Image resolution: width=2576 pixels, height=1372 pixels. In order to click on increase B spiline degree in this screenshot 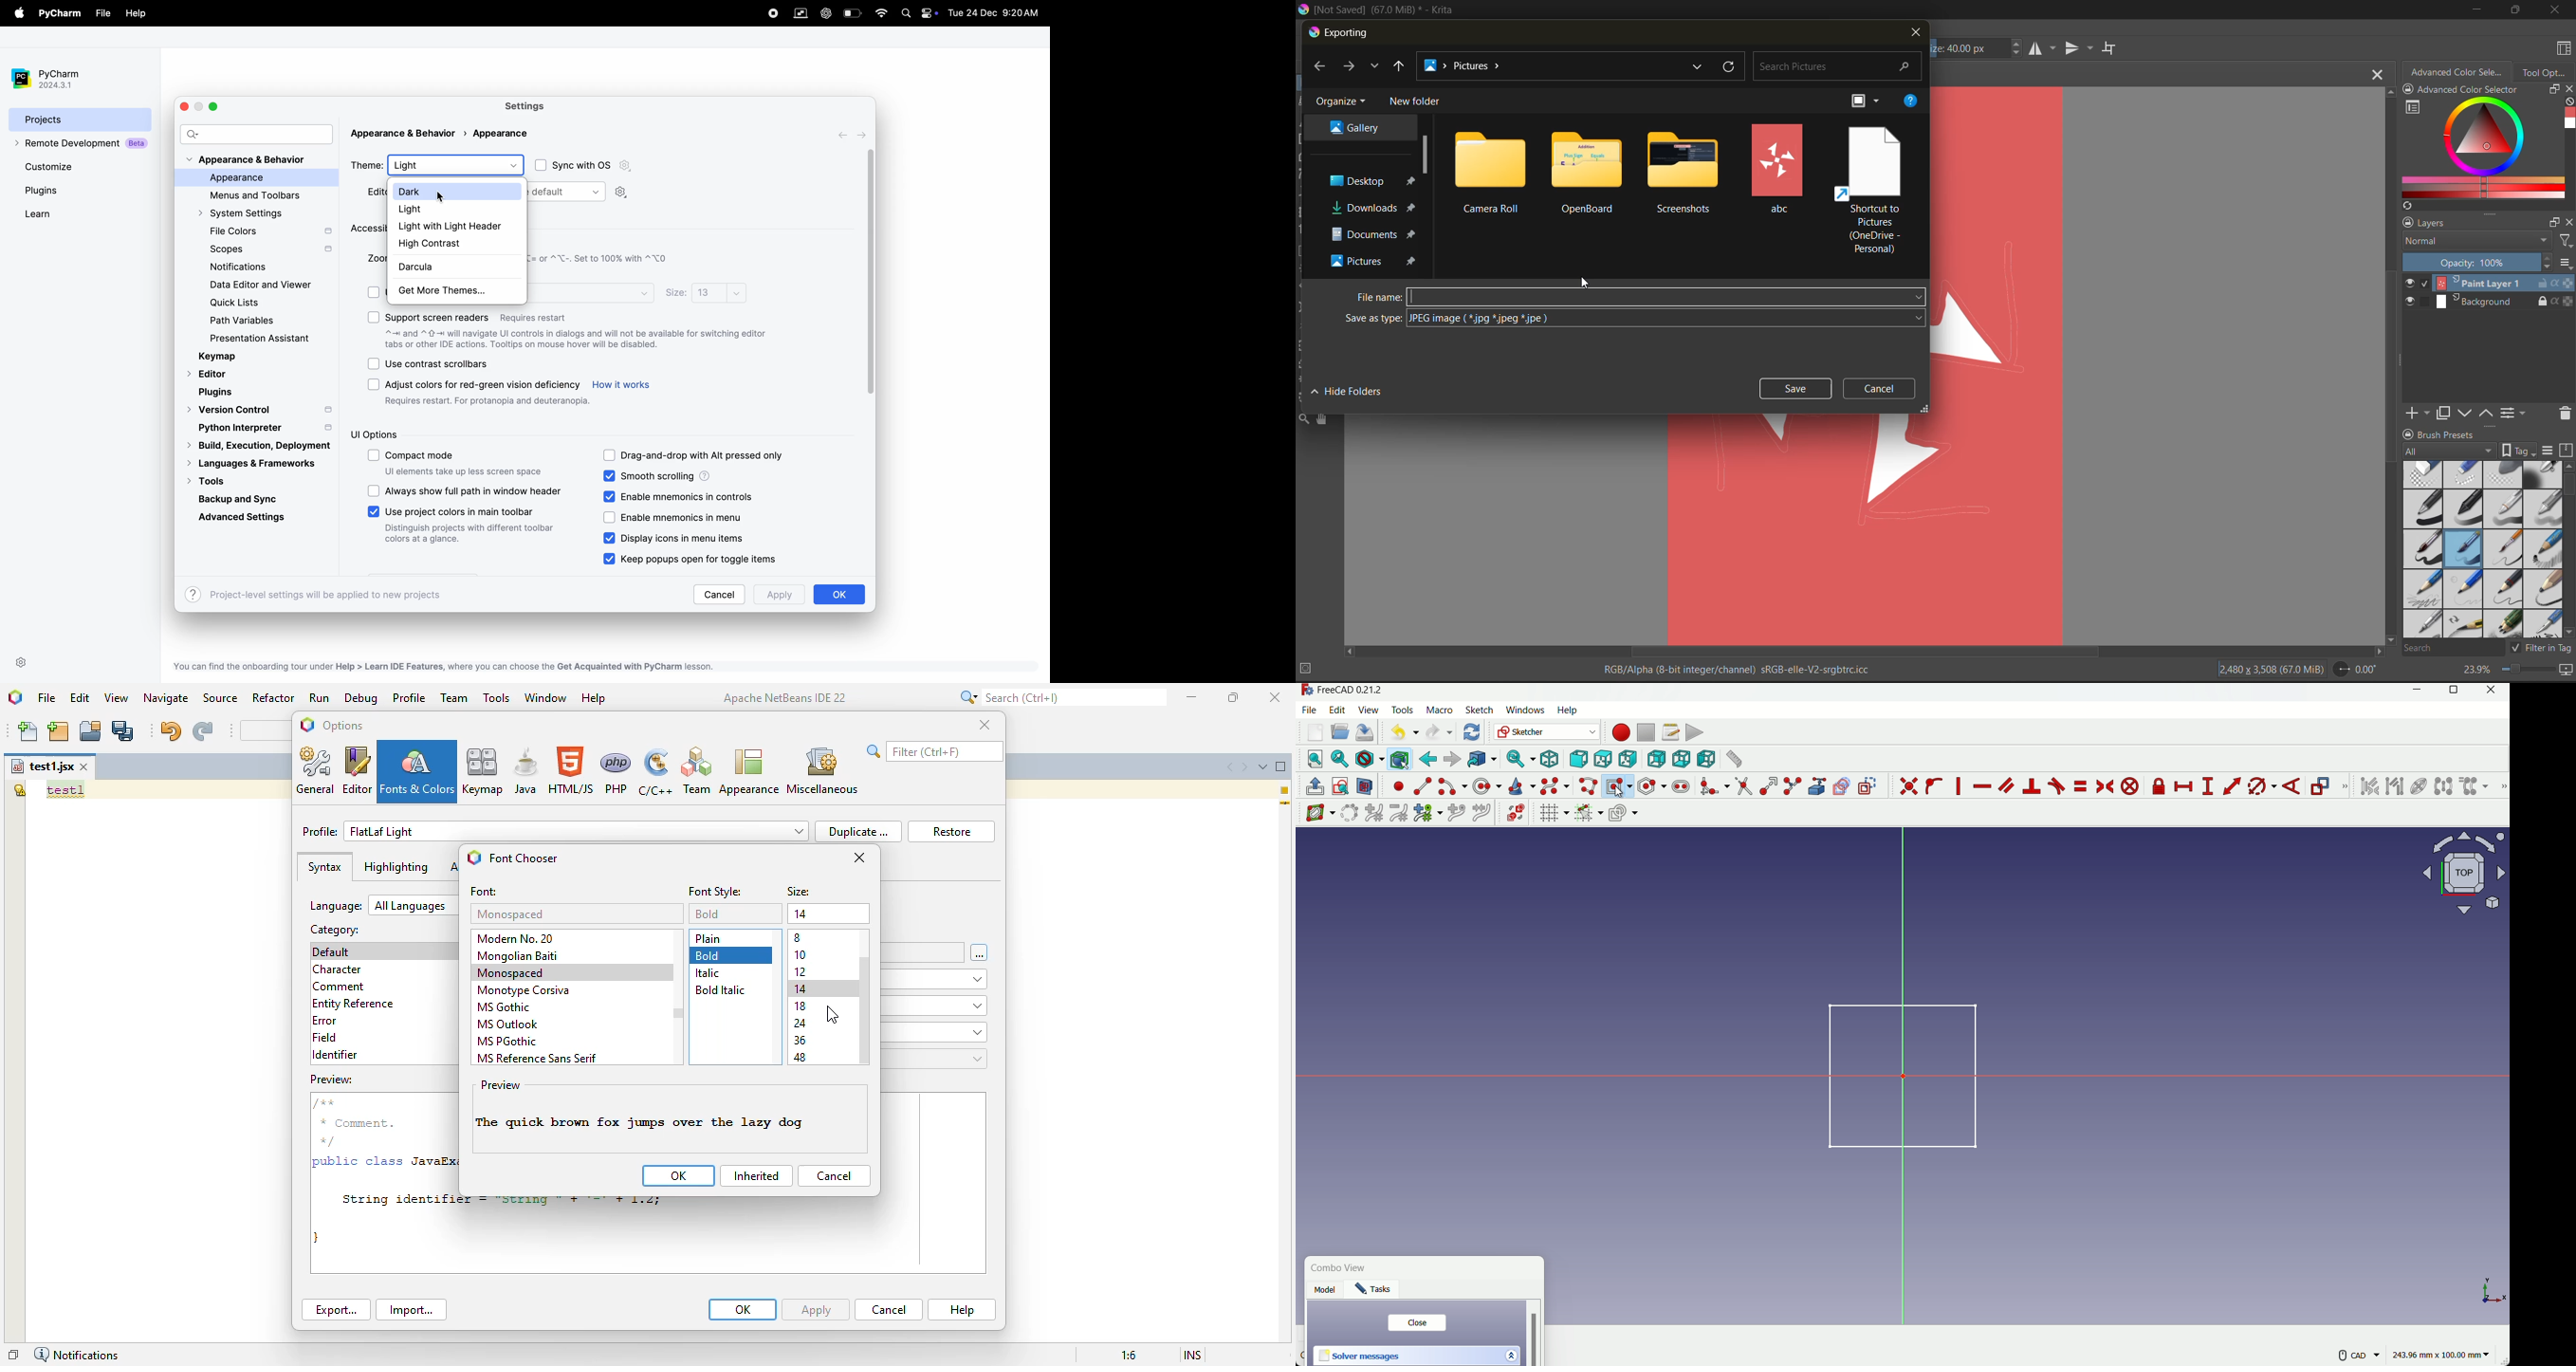, I will do `click(1375, 813)`.